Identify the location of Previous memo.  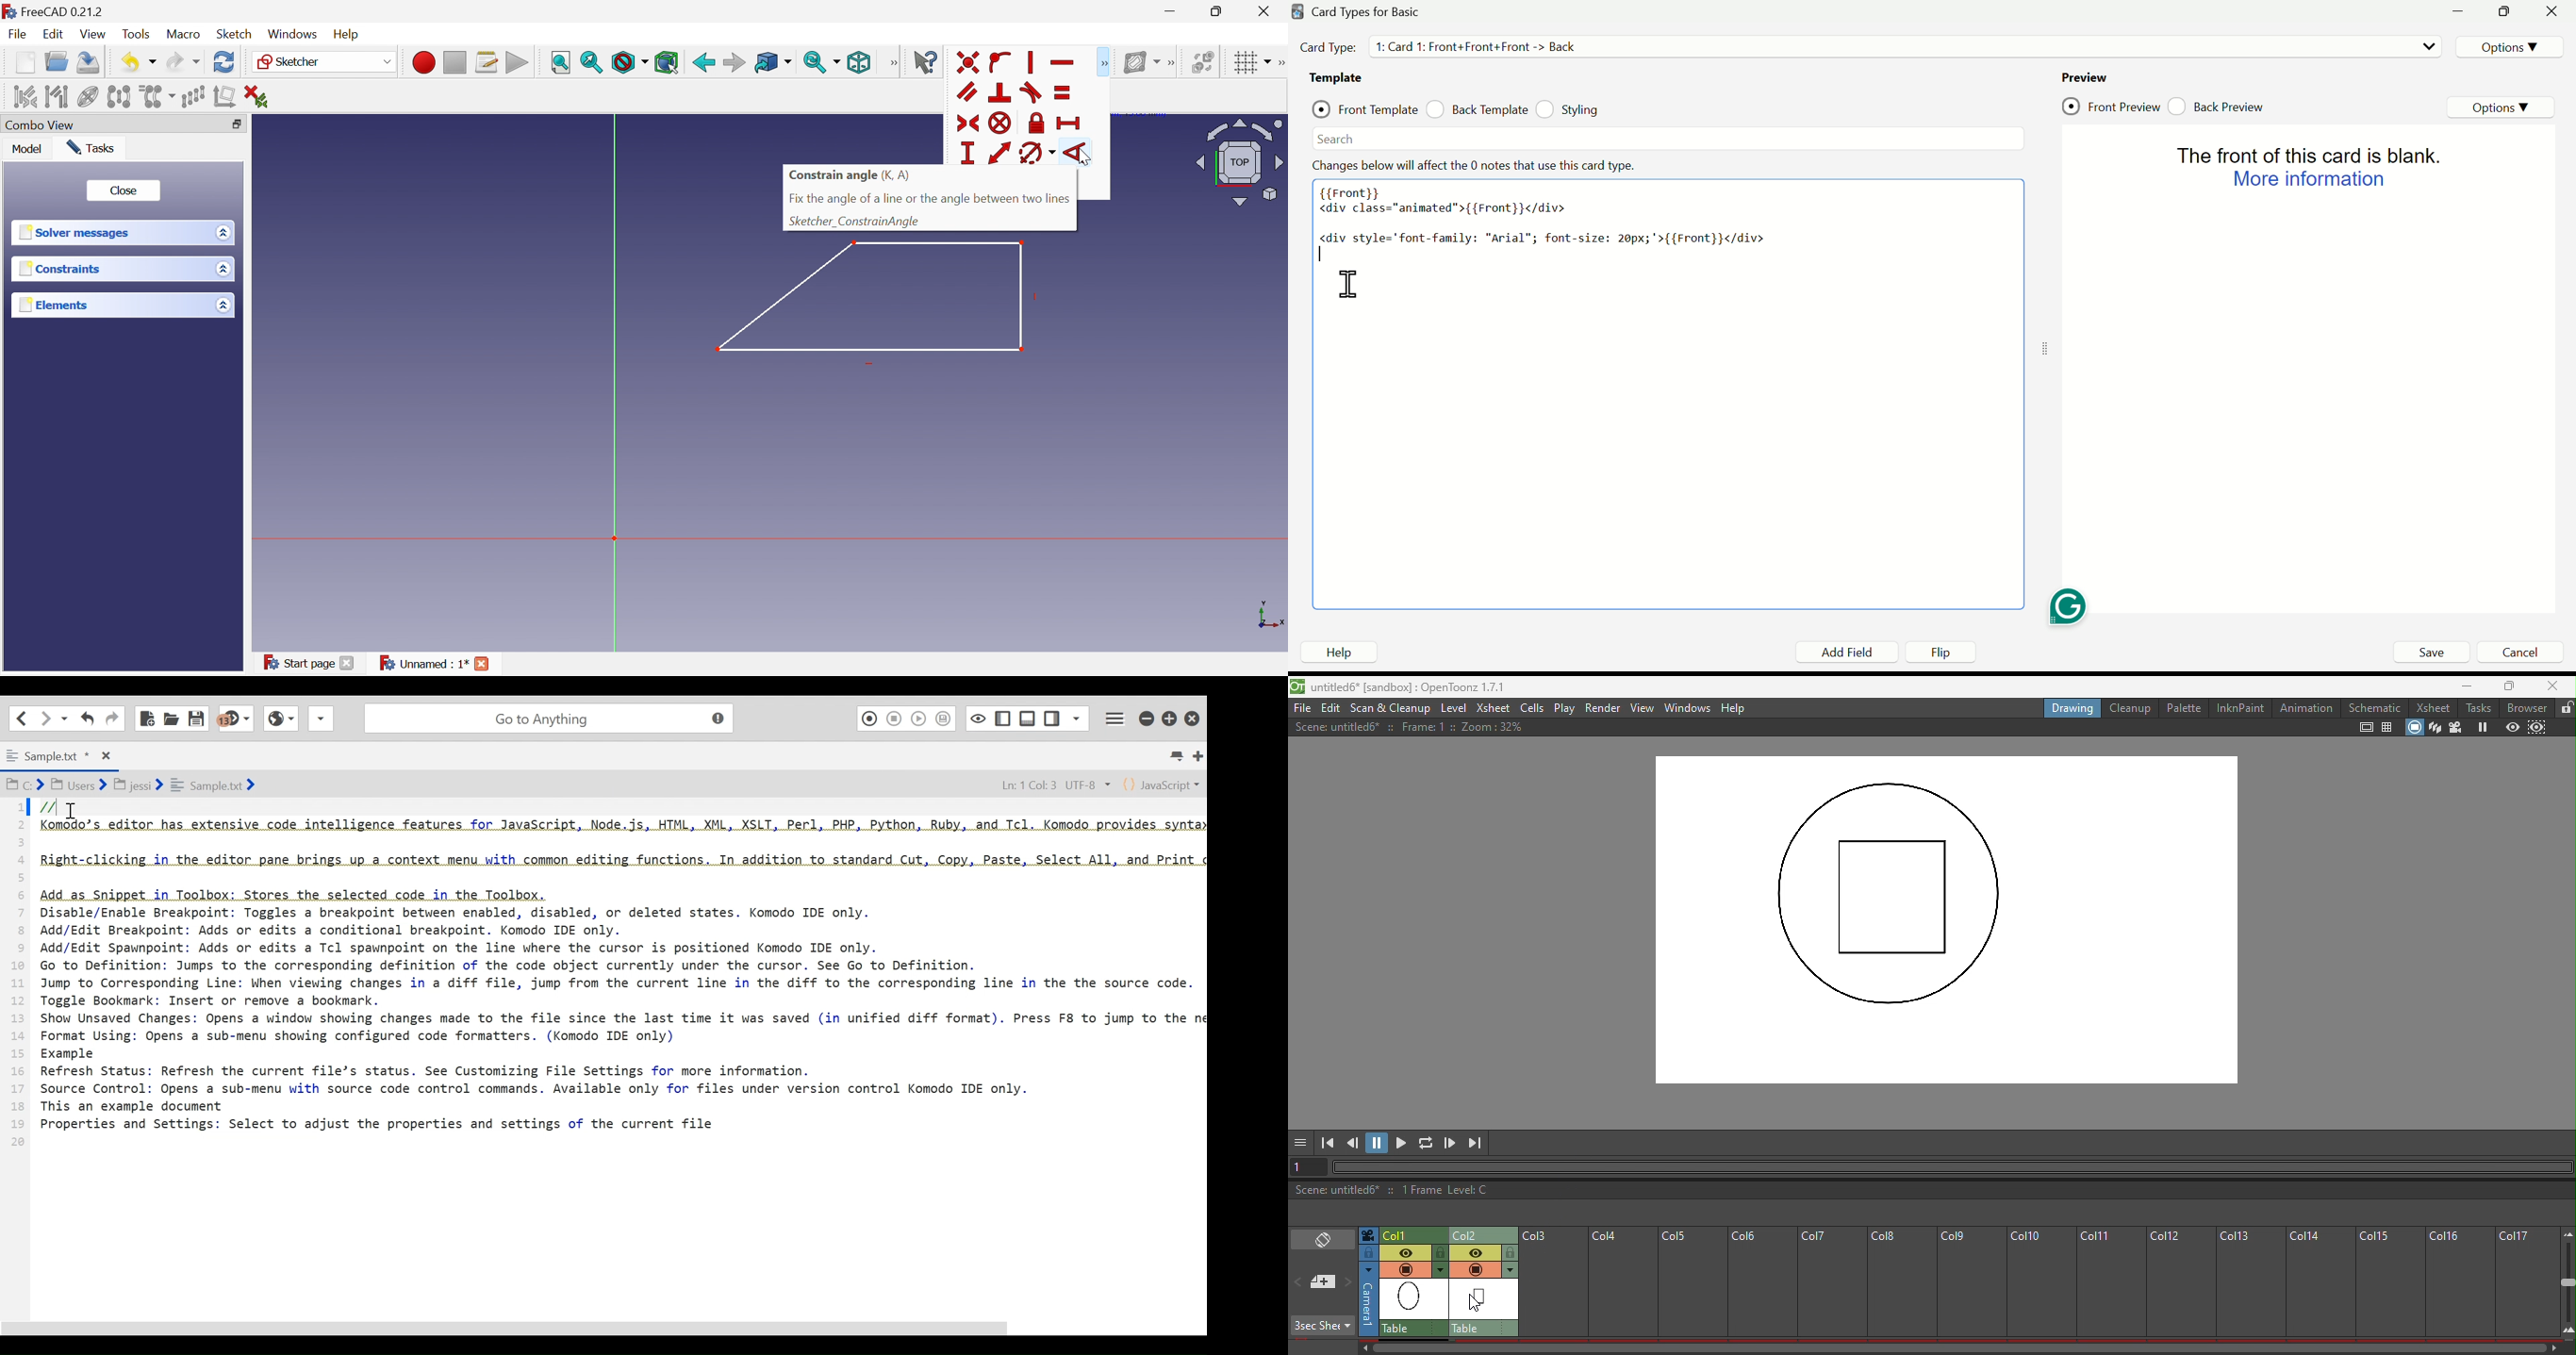
(1300, 1283).